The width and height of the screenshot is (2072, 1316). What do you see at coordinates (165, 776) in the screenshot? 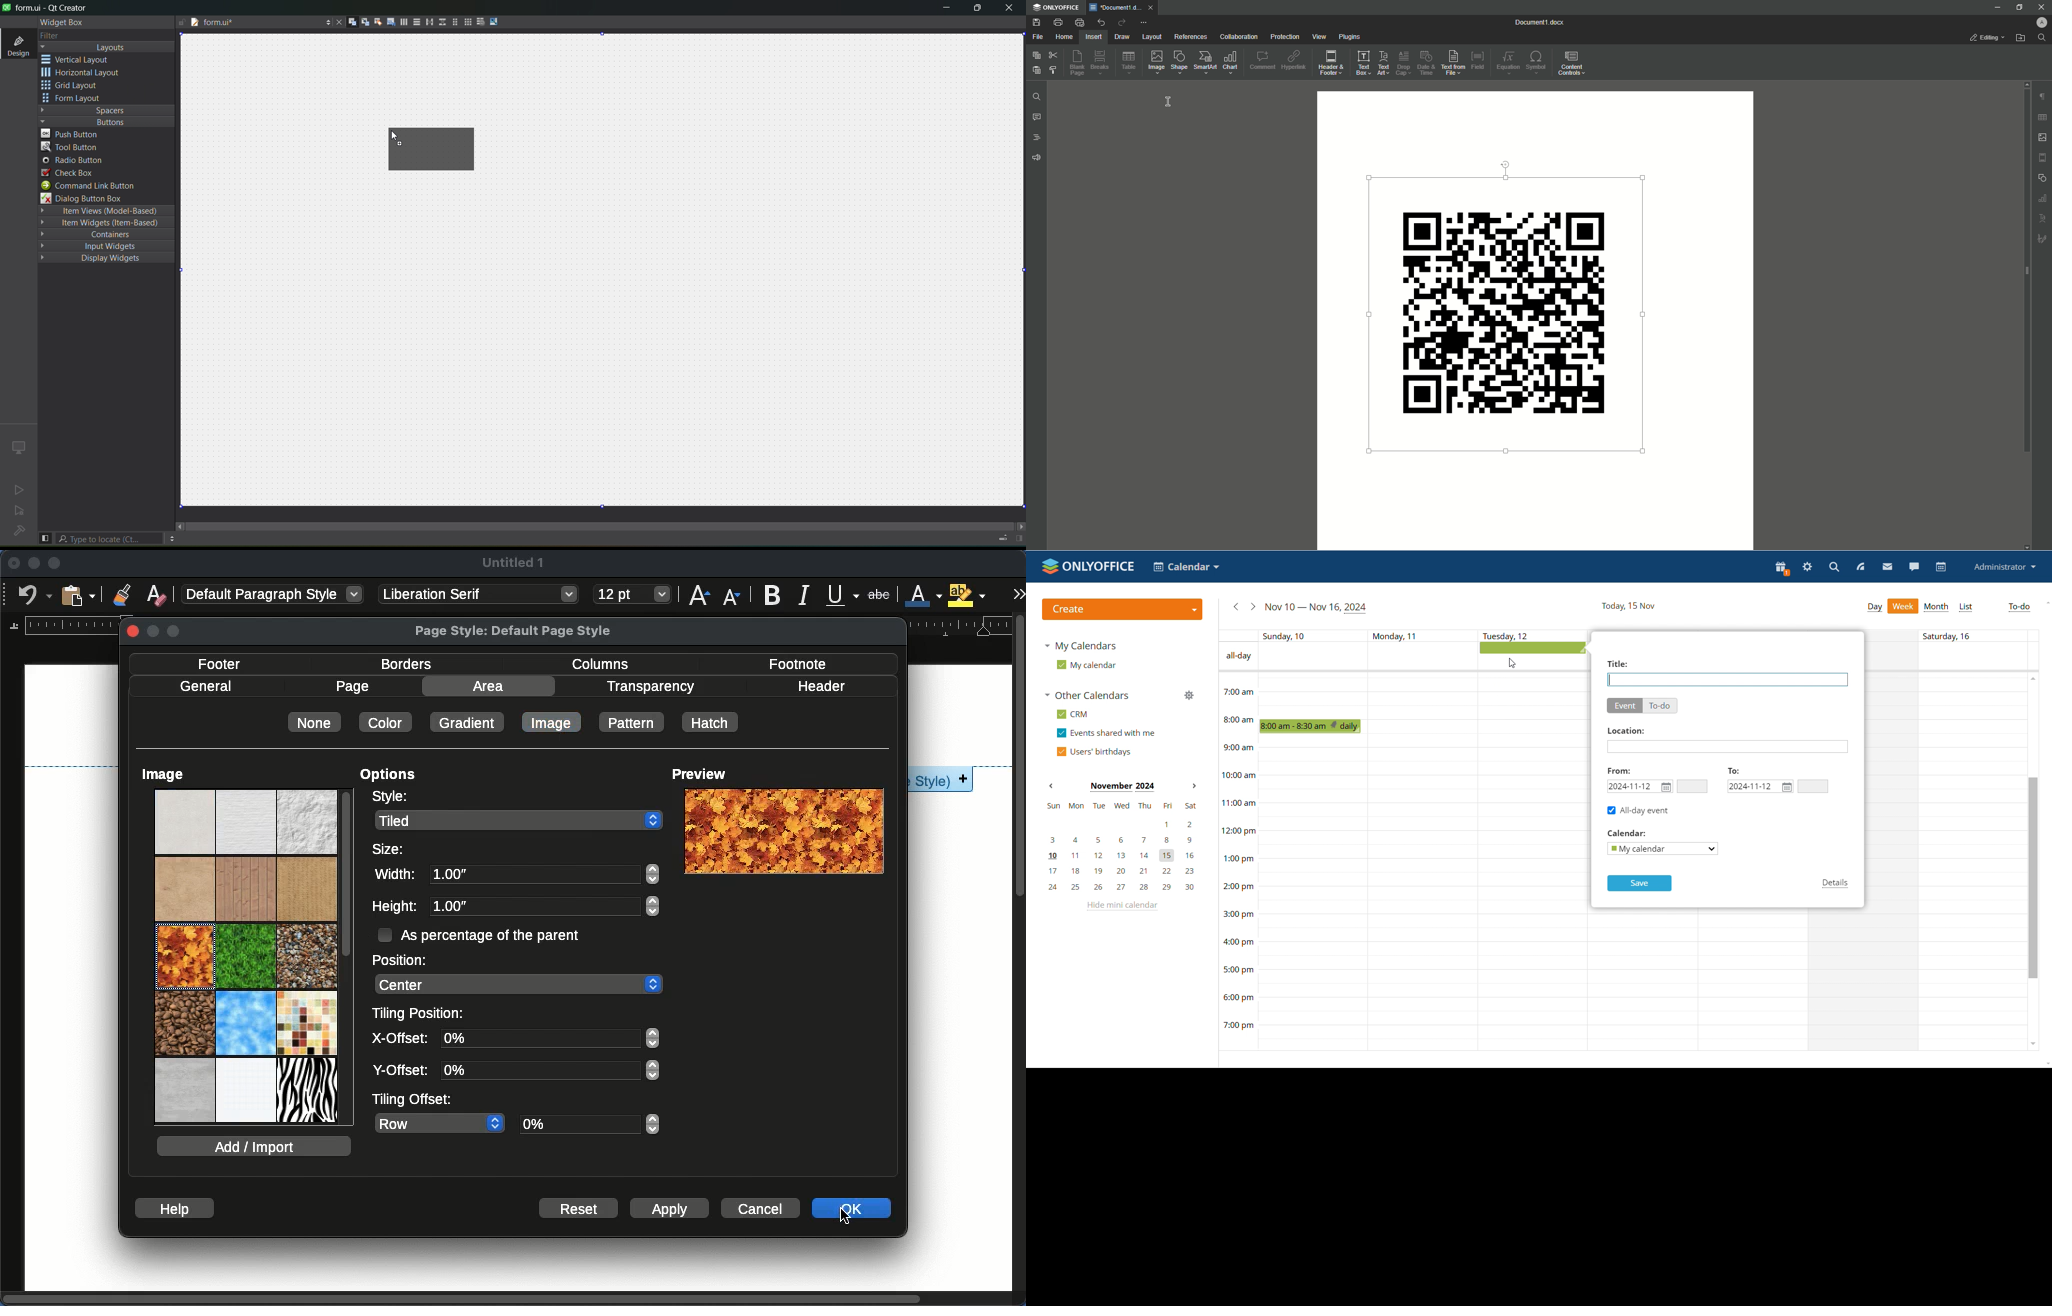
I see `image` at bounding box center [165, 776].